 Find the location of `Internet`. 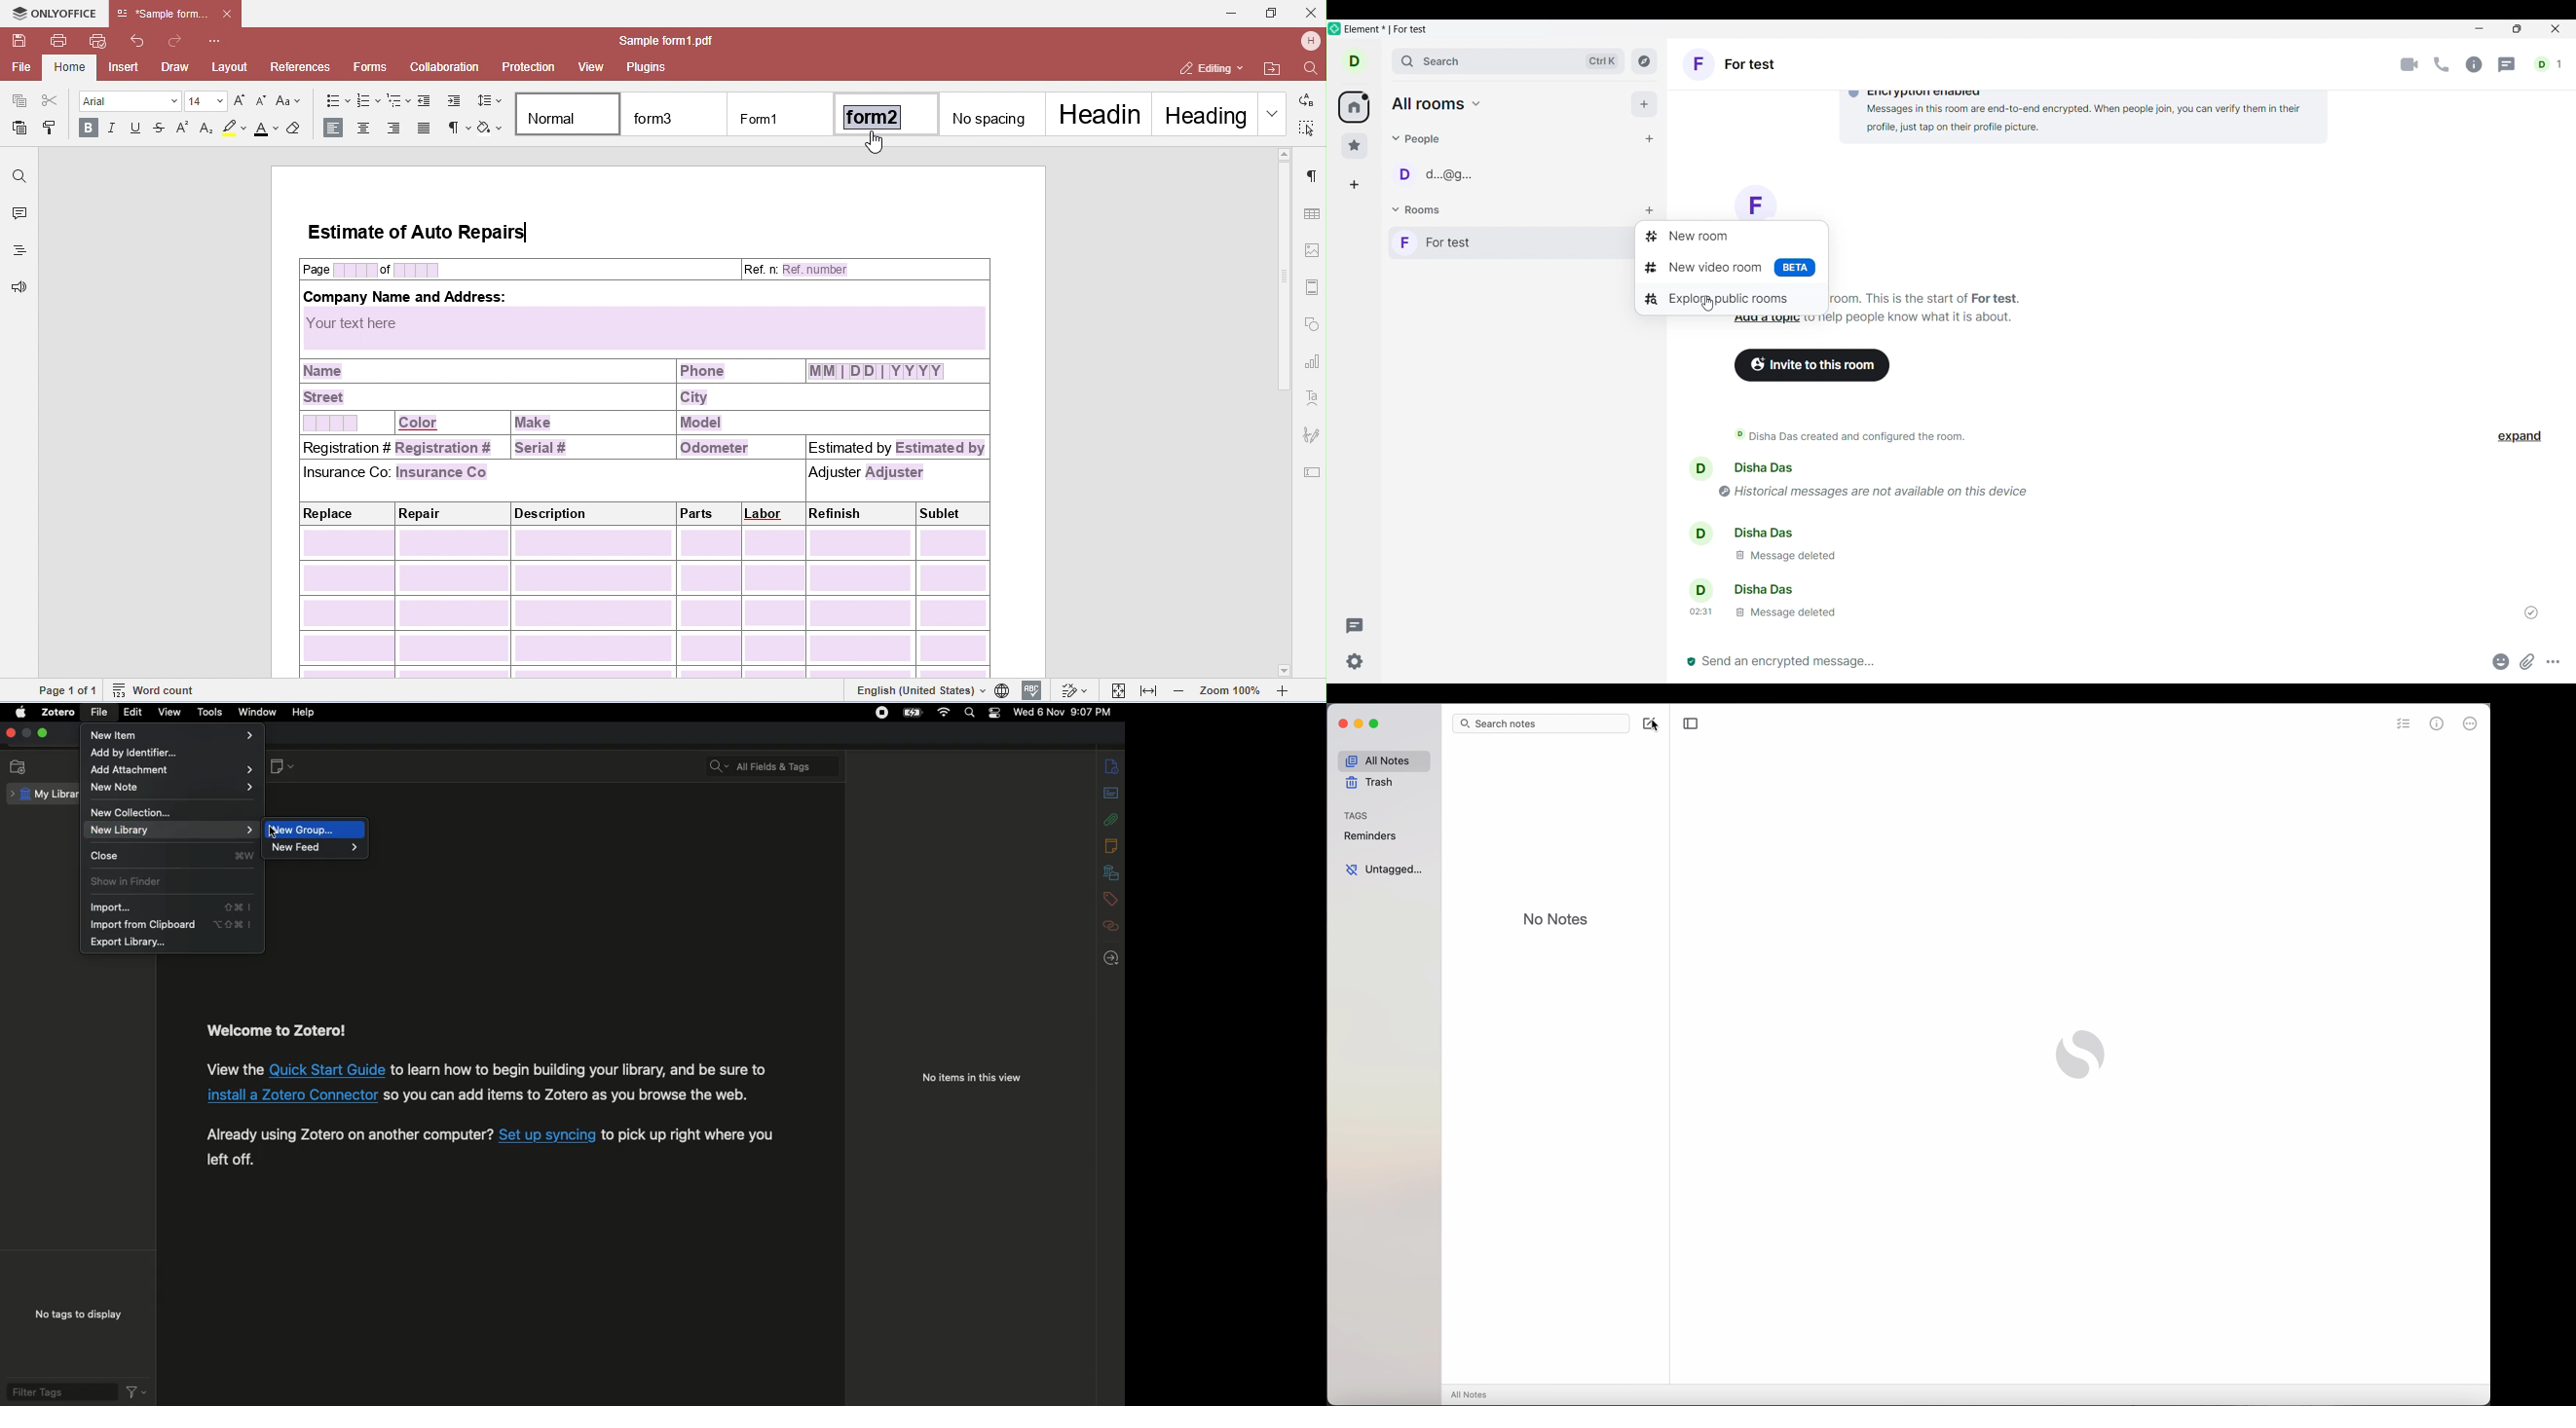

Internet is located at coordinates (942, 713).